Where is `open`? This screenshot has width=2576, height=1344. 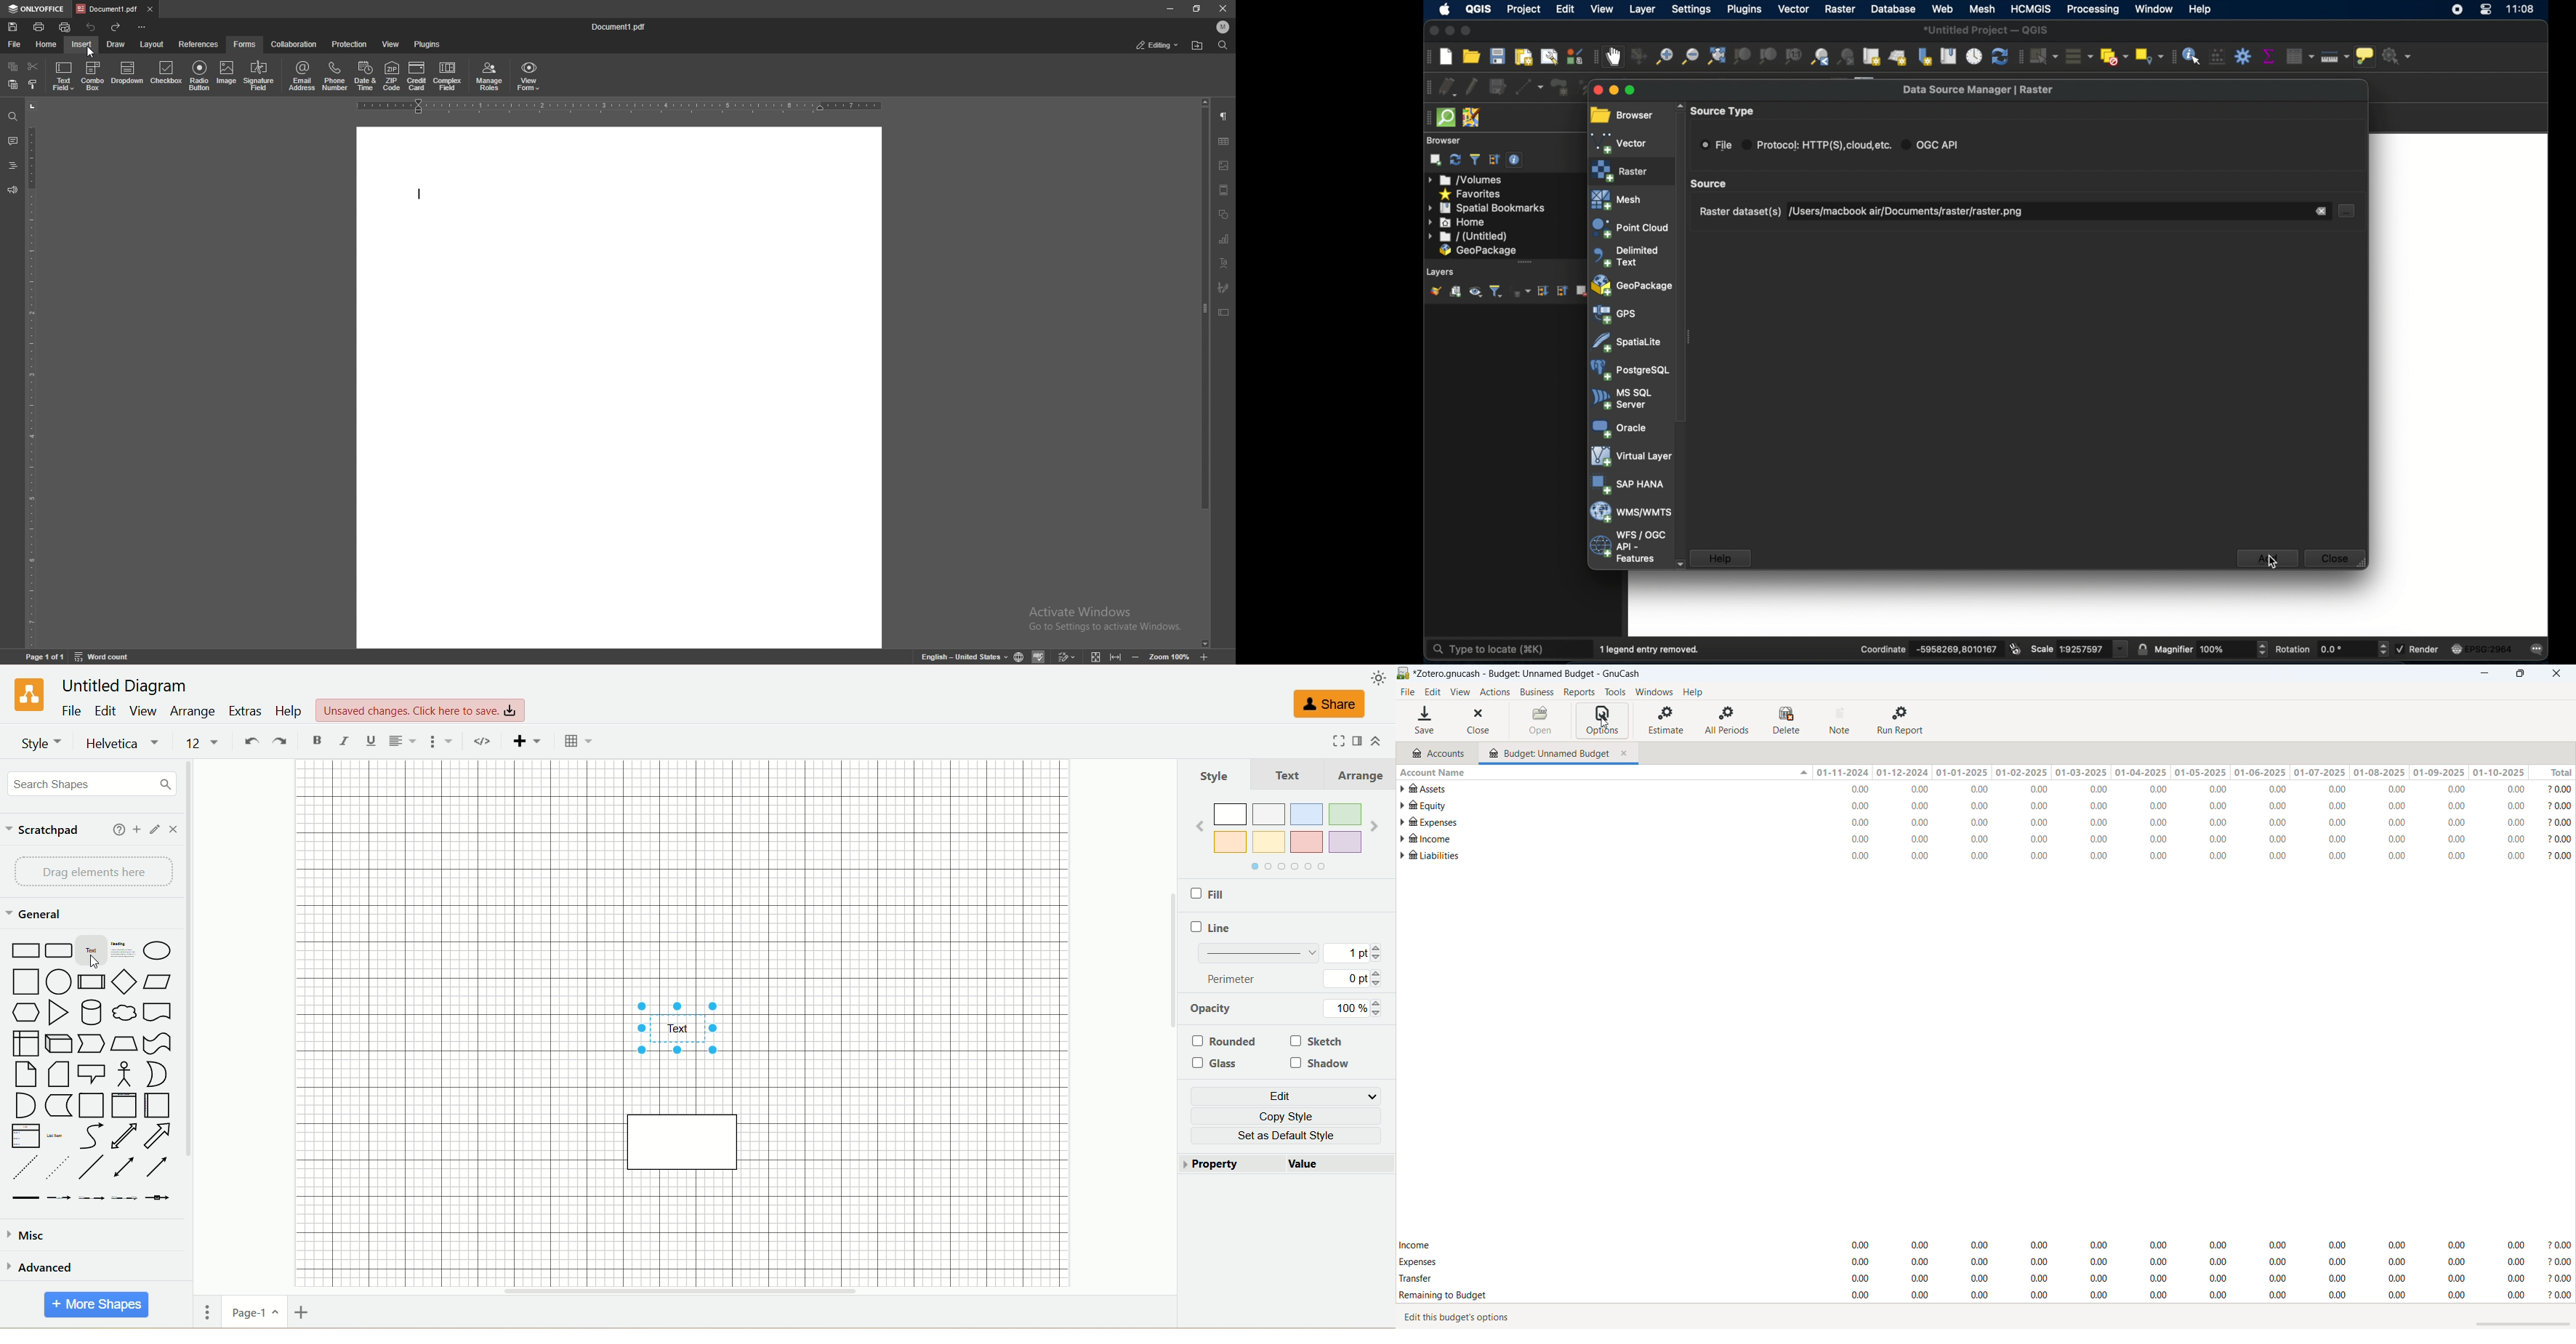 open is located at coordinates (1541, 720).